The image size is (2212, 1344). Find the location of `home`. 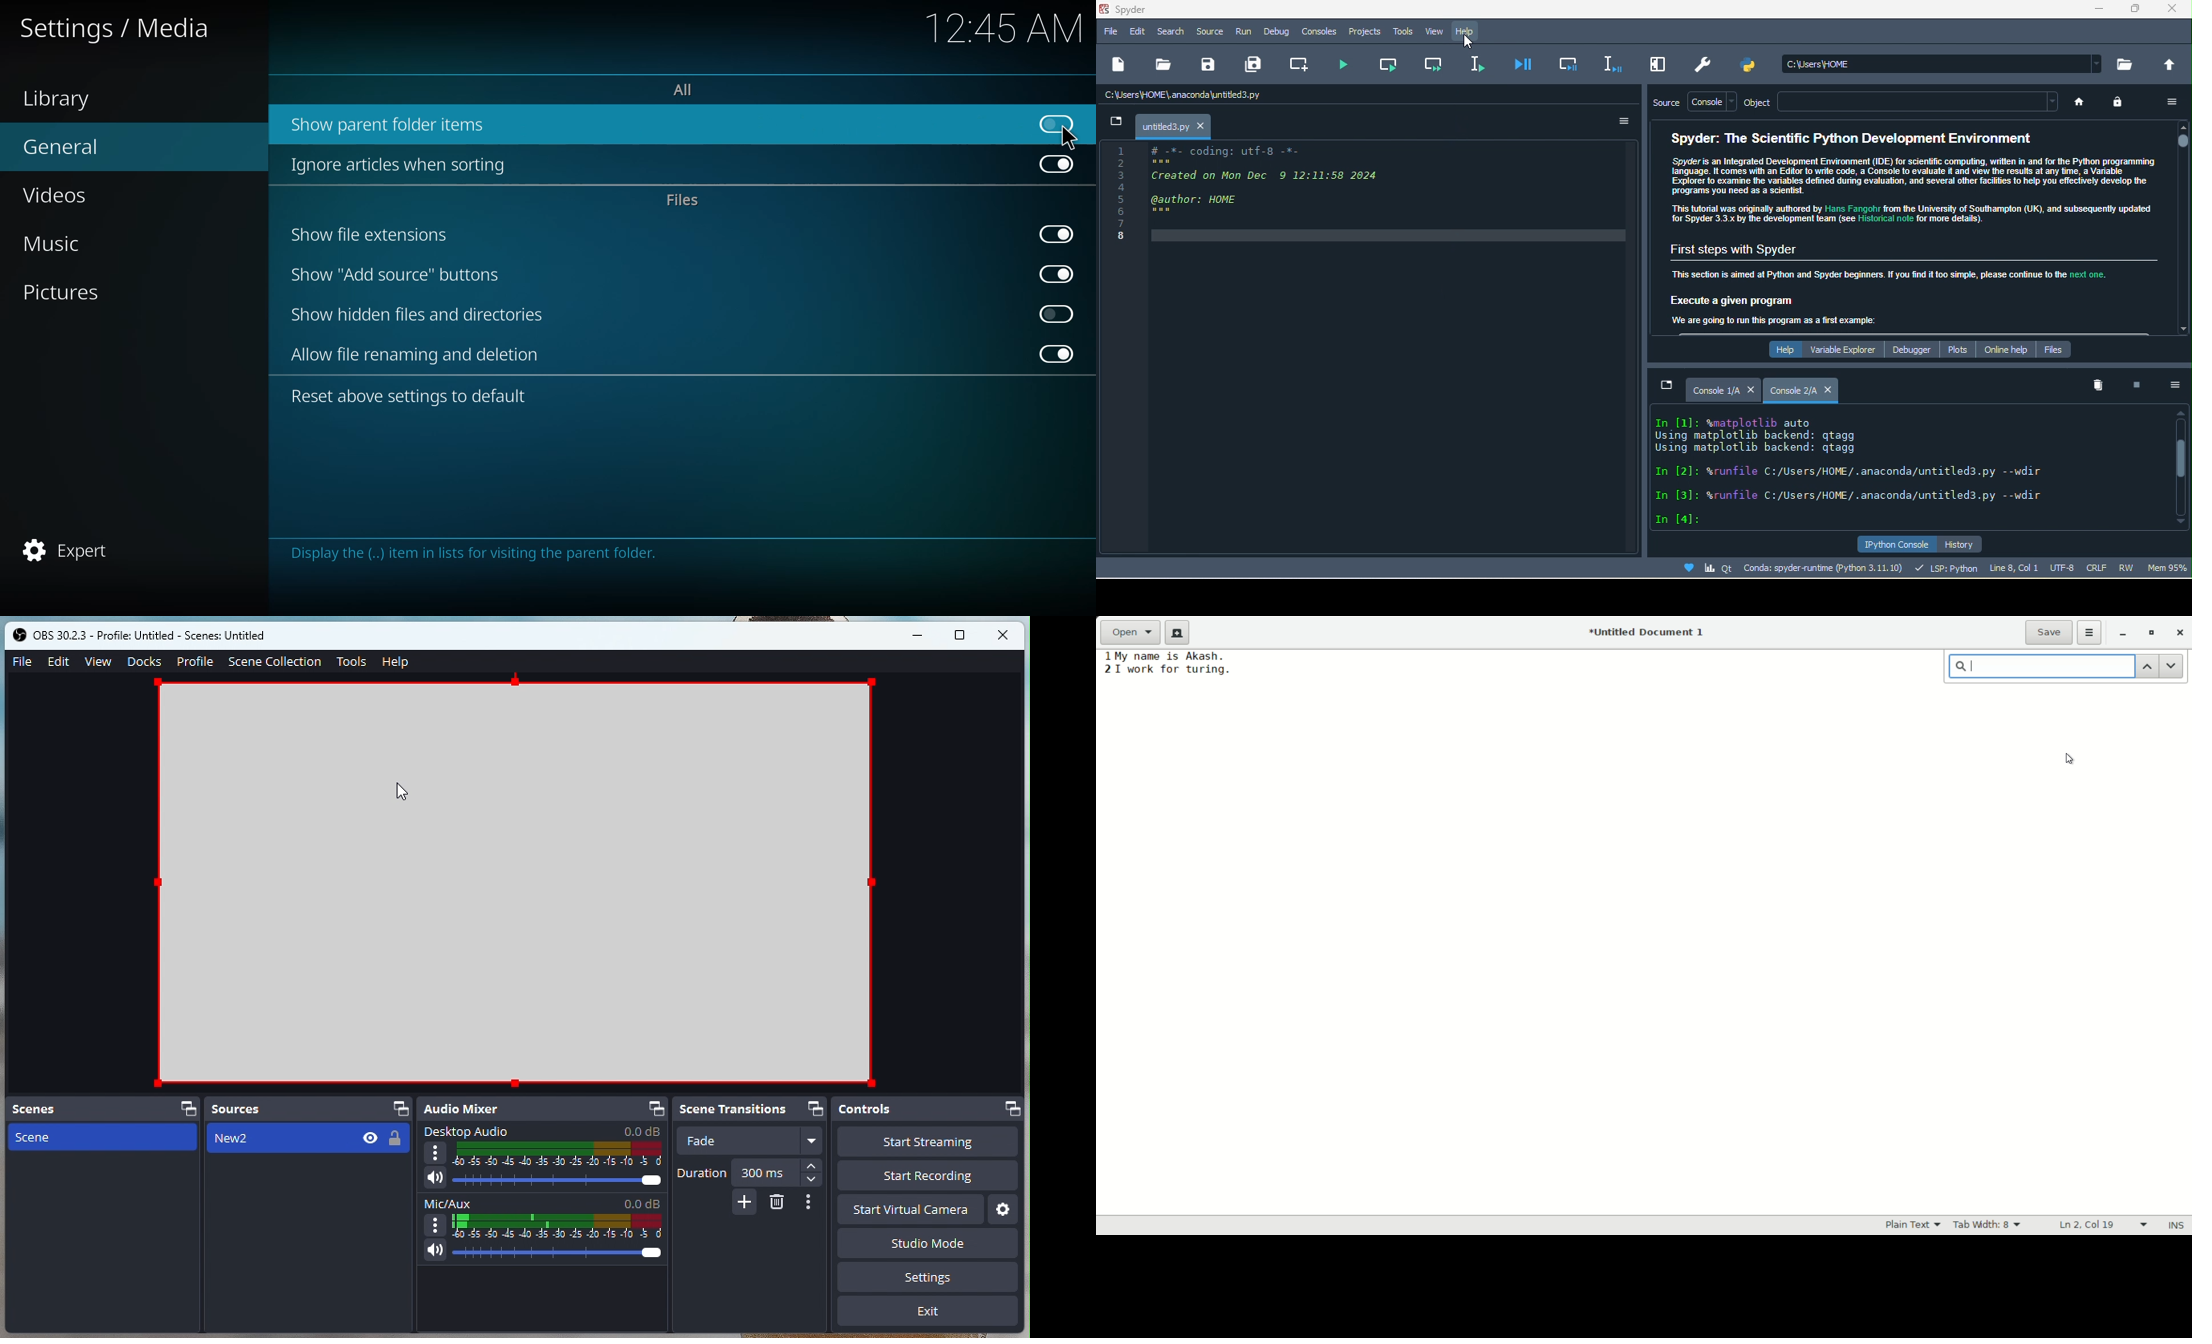

home is located at coordinates (2084, 104).